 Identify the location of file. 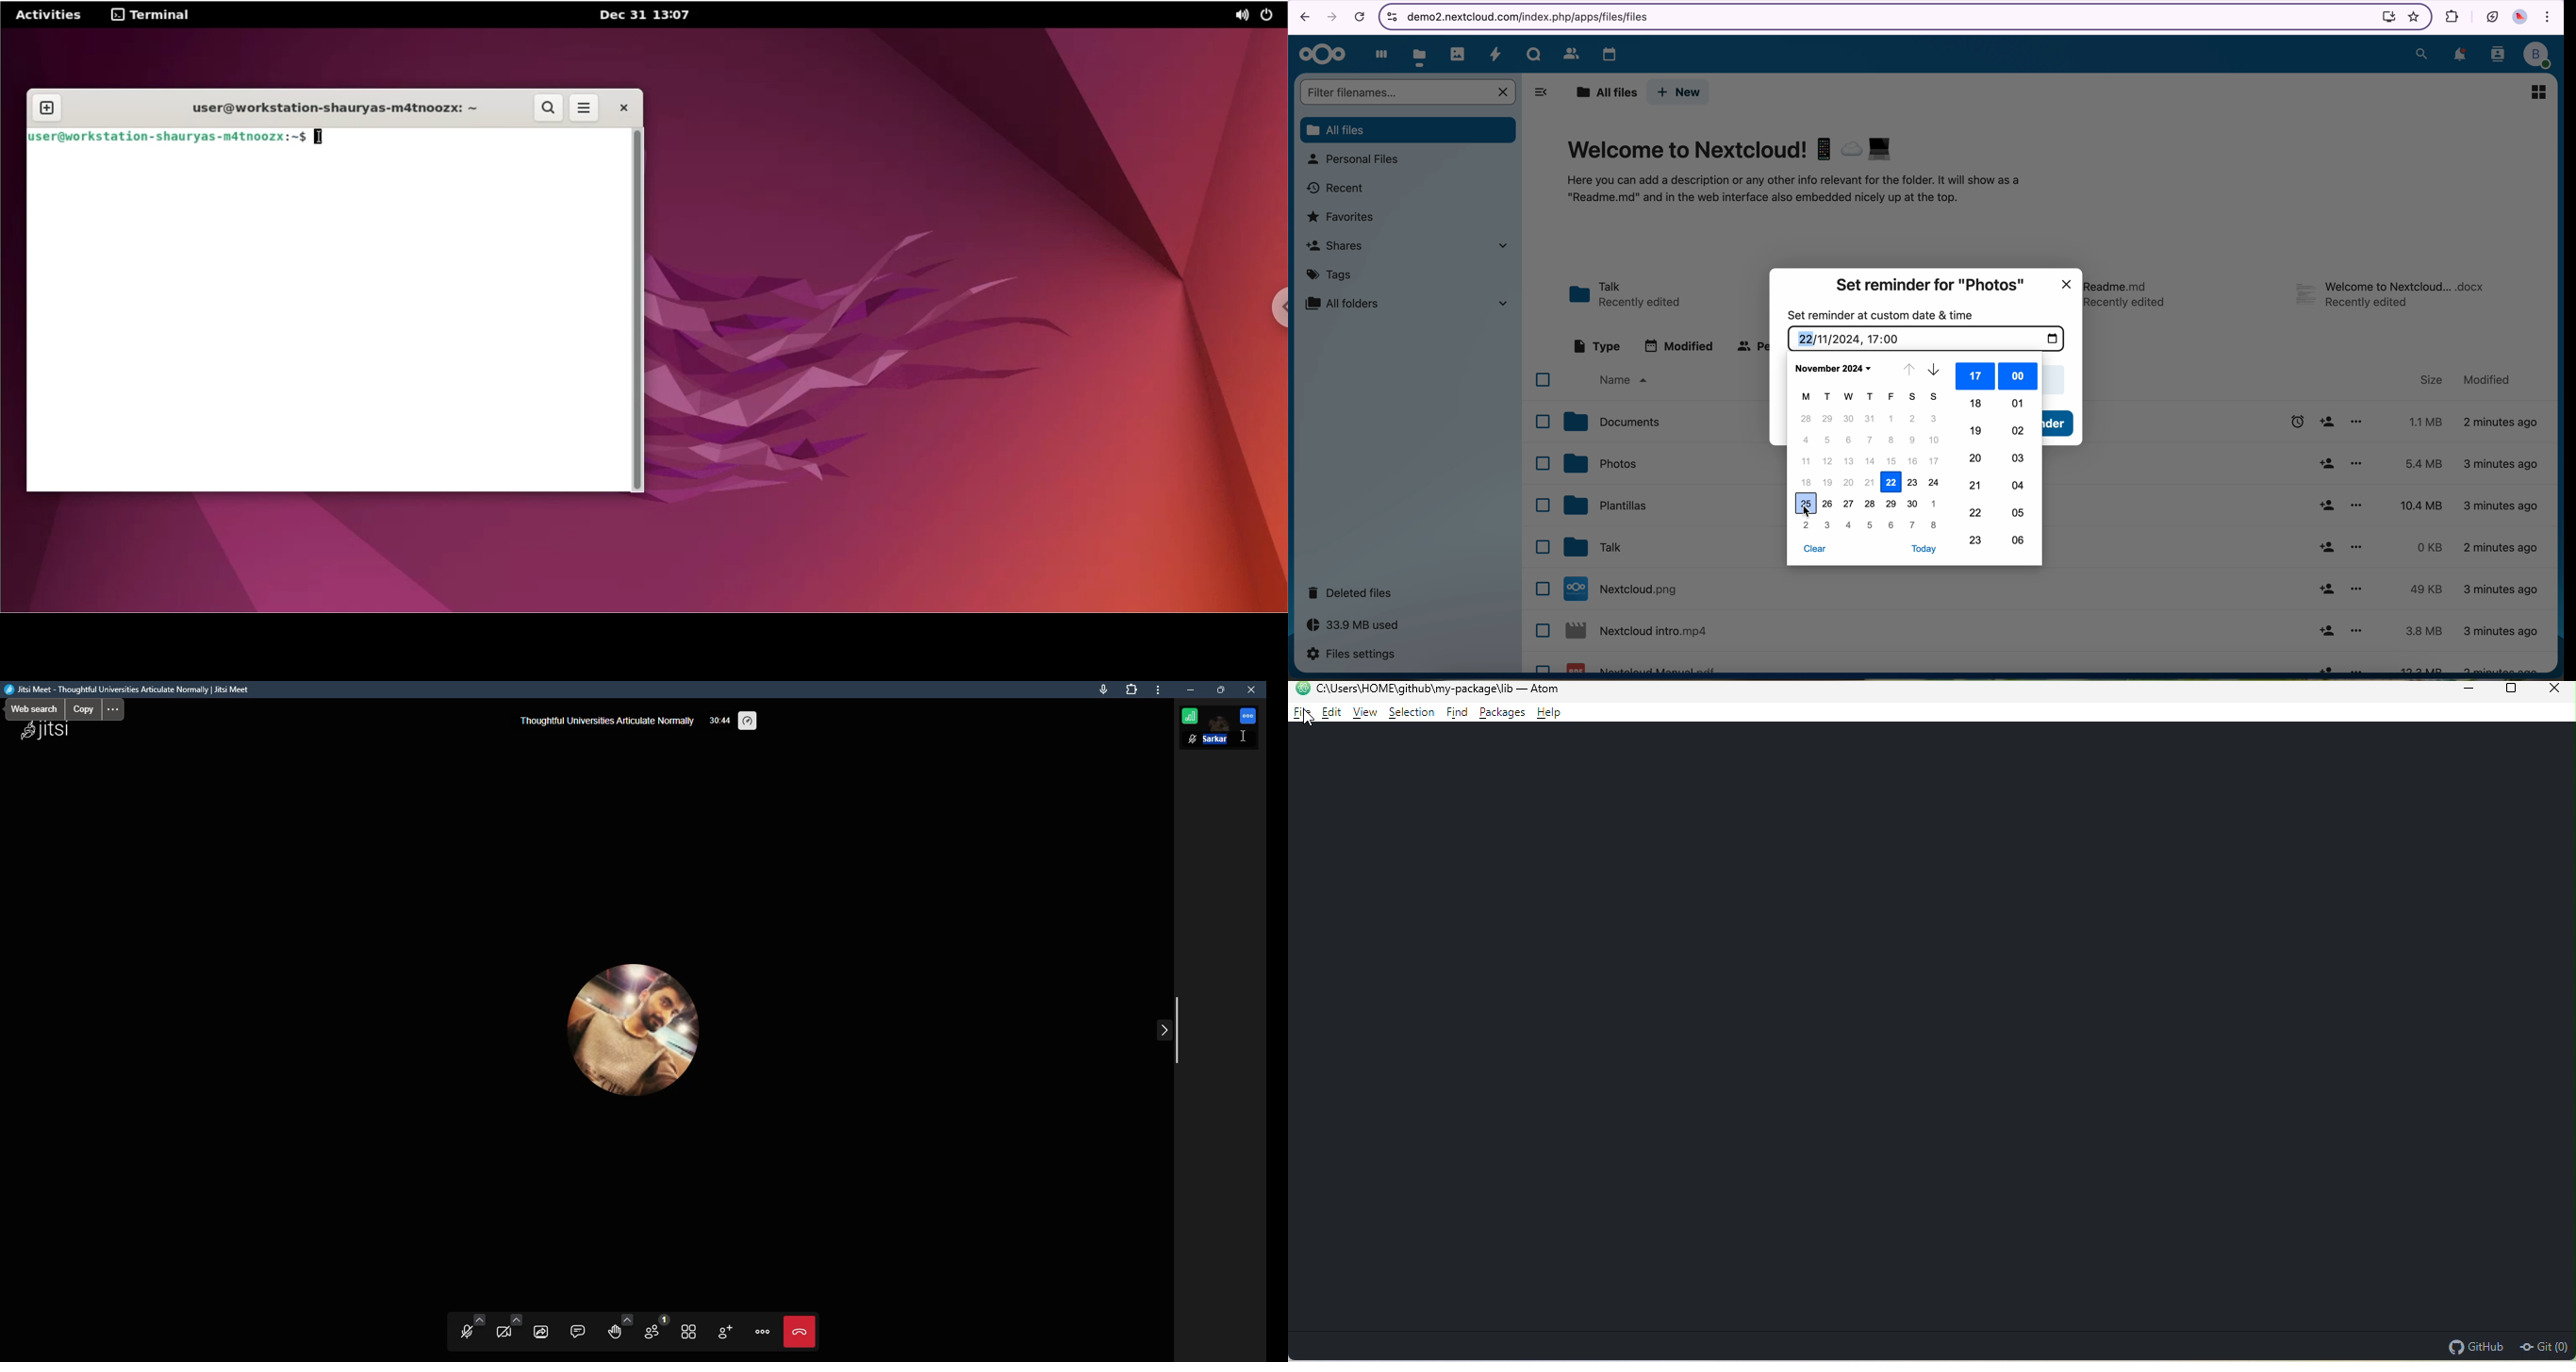
(2392, 297).